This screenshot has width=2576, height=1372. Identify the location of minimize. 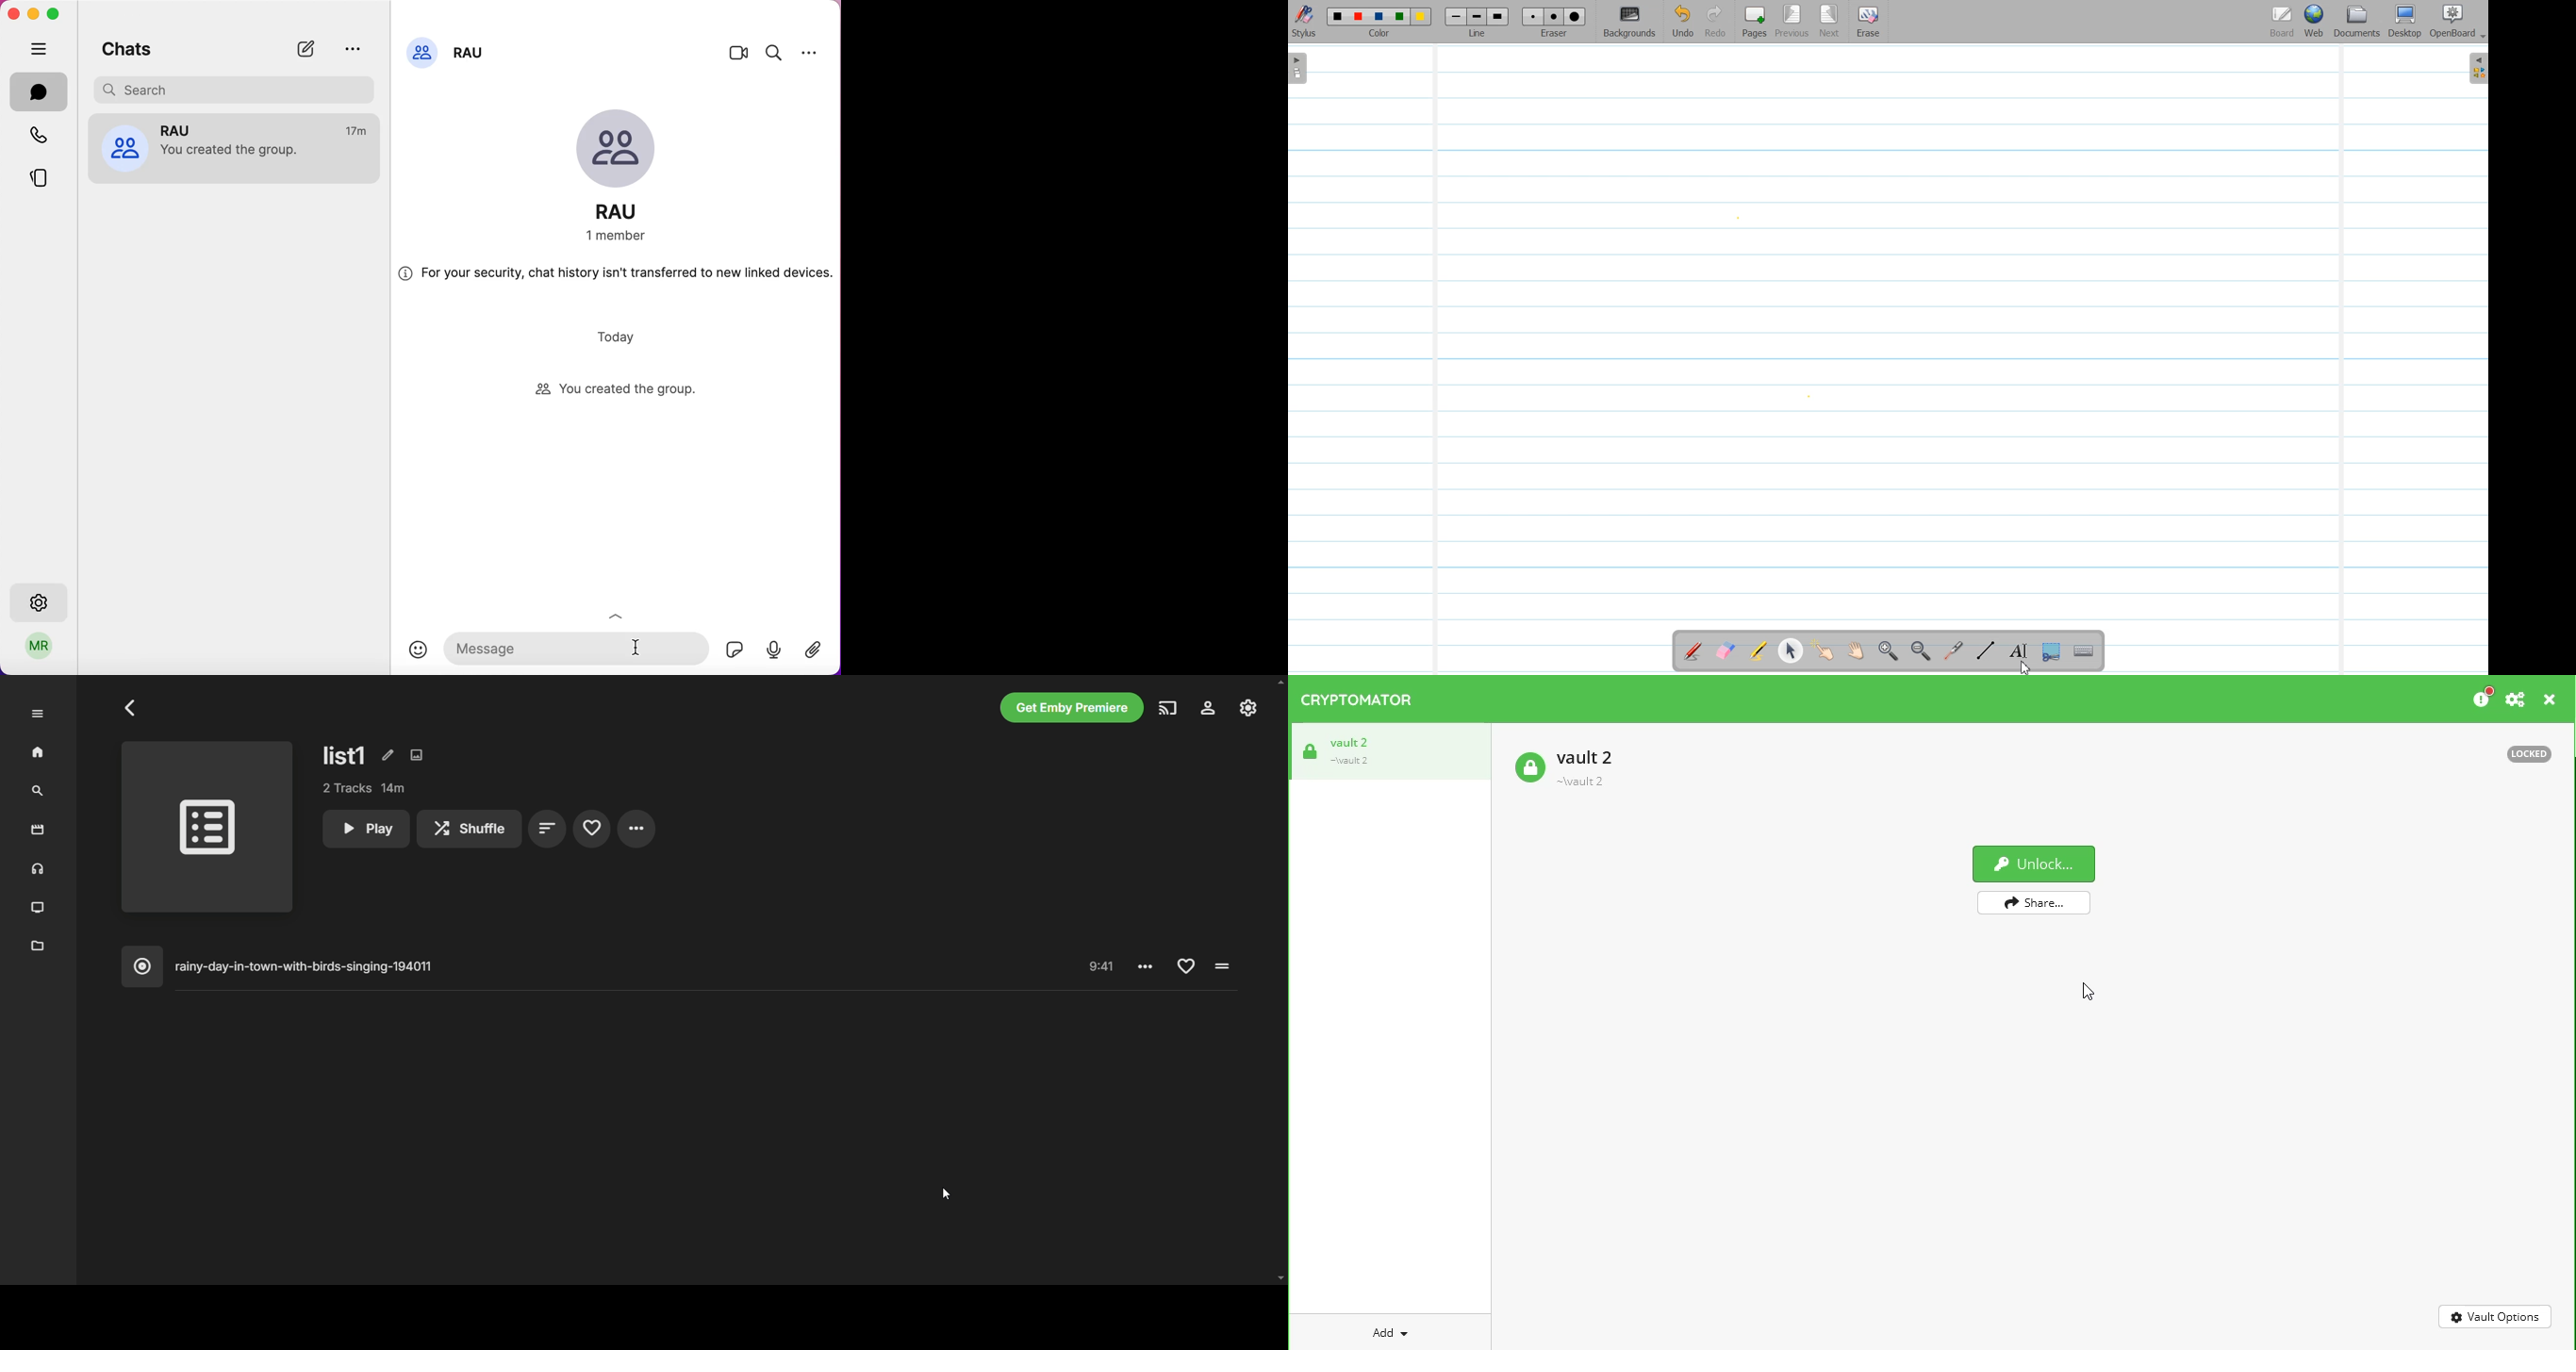
(32, 13).